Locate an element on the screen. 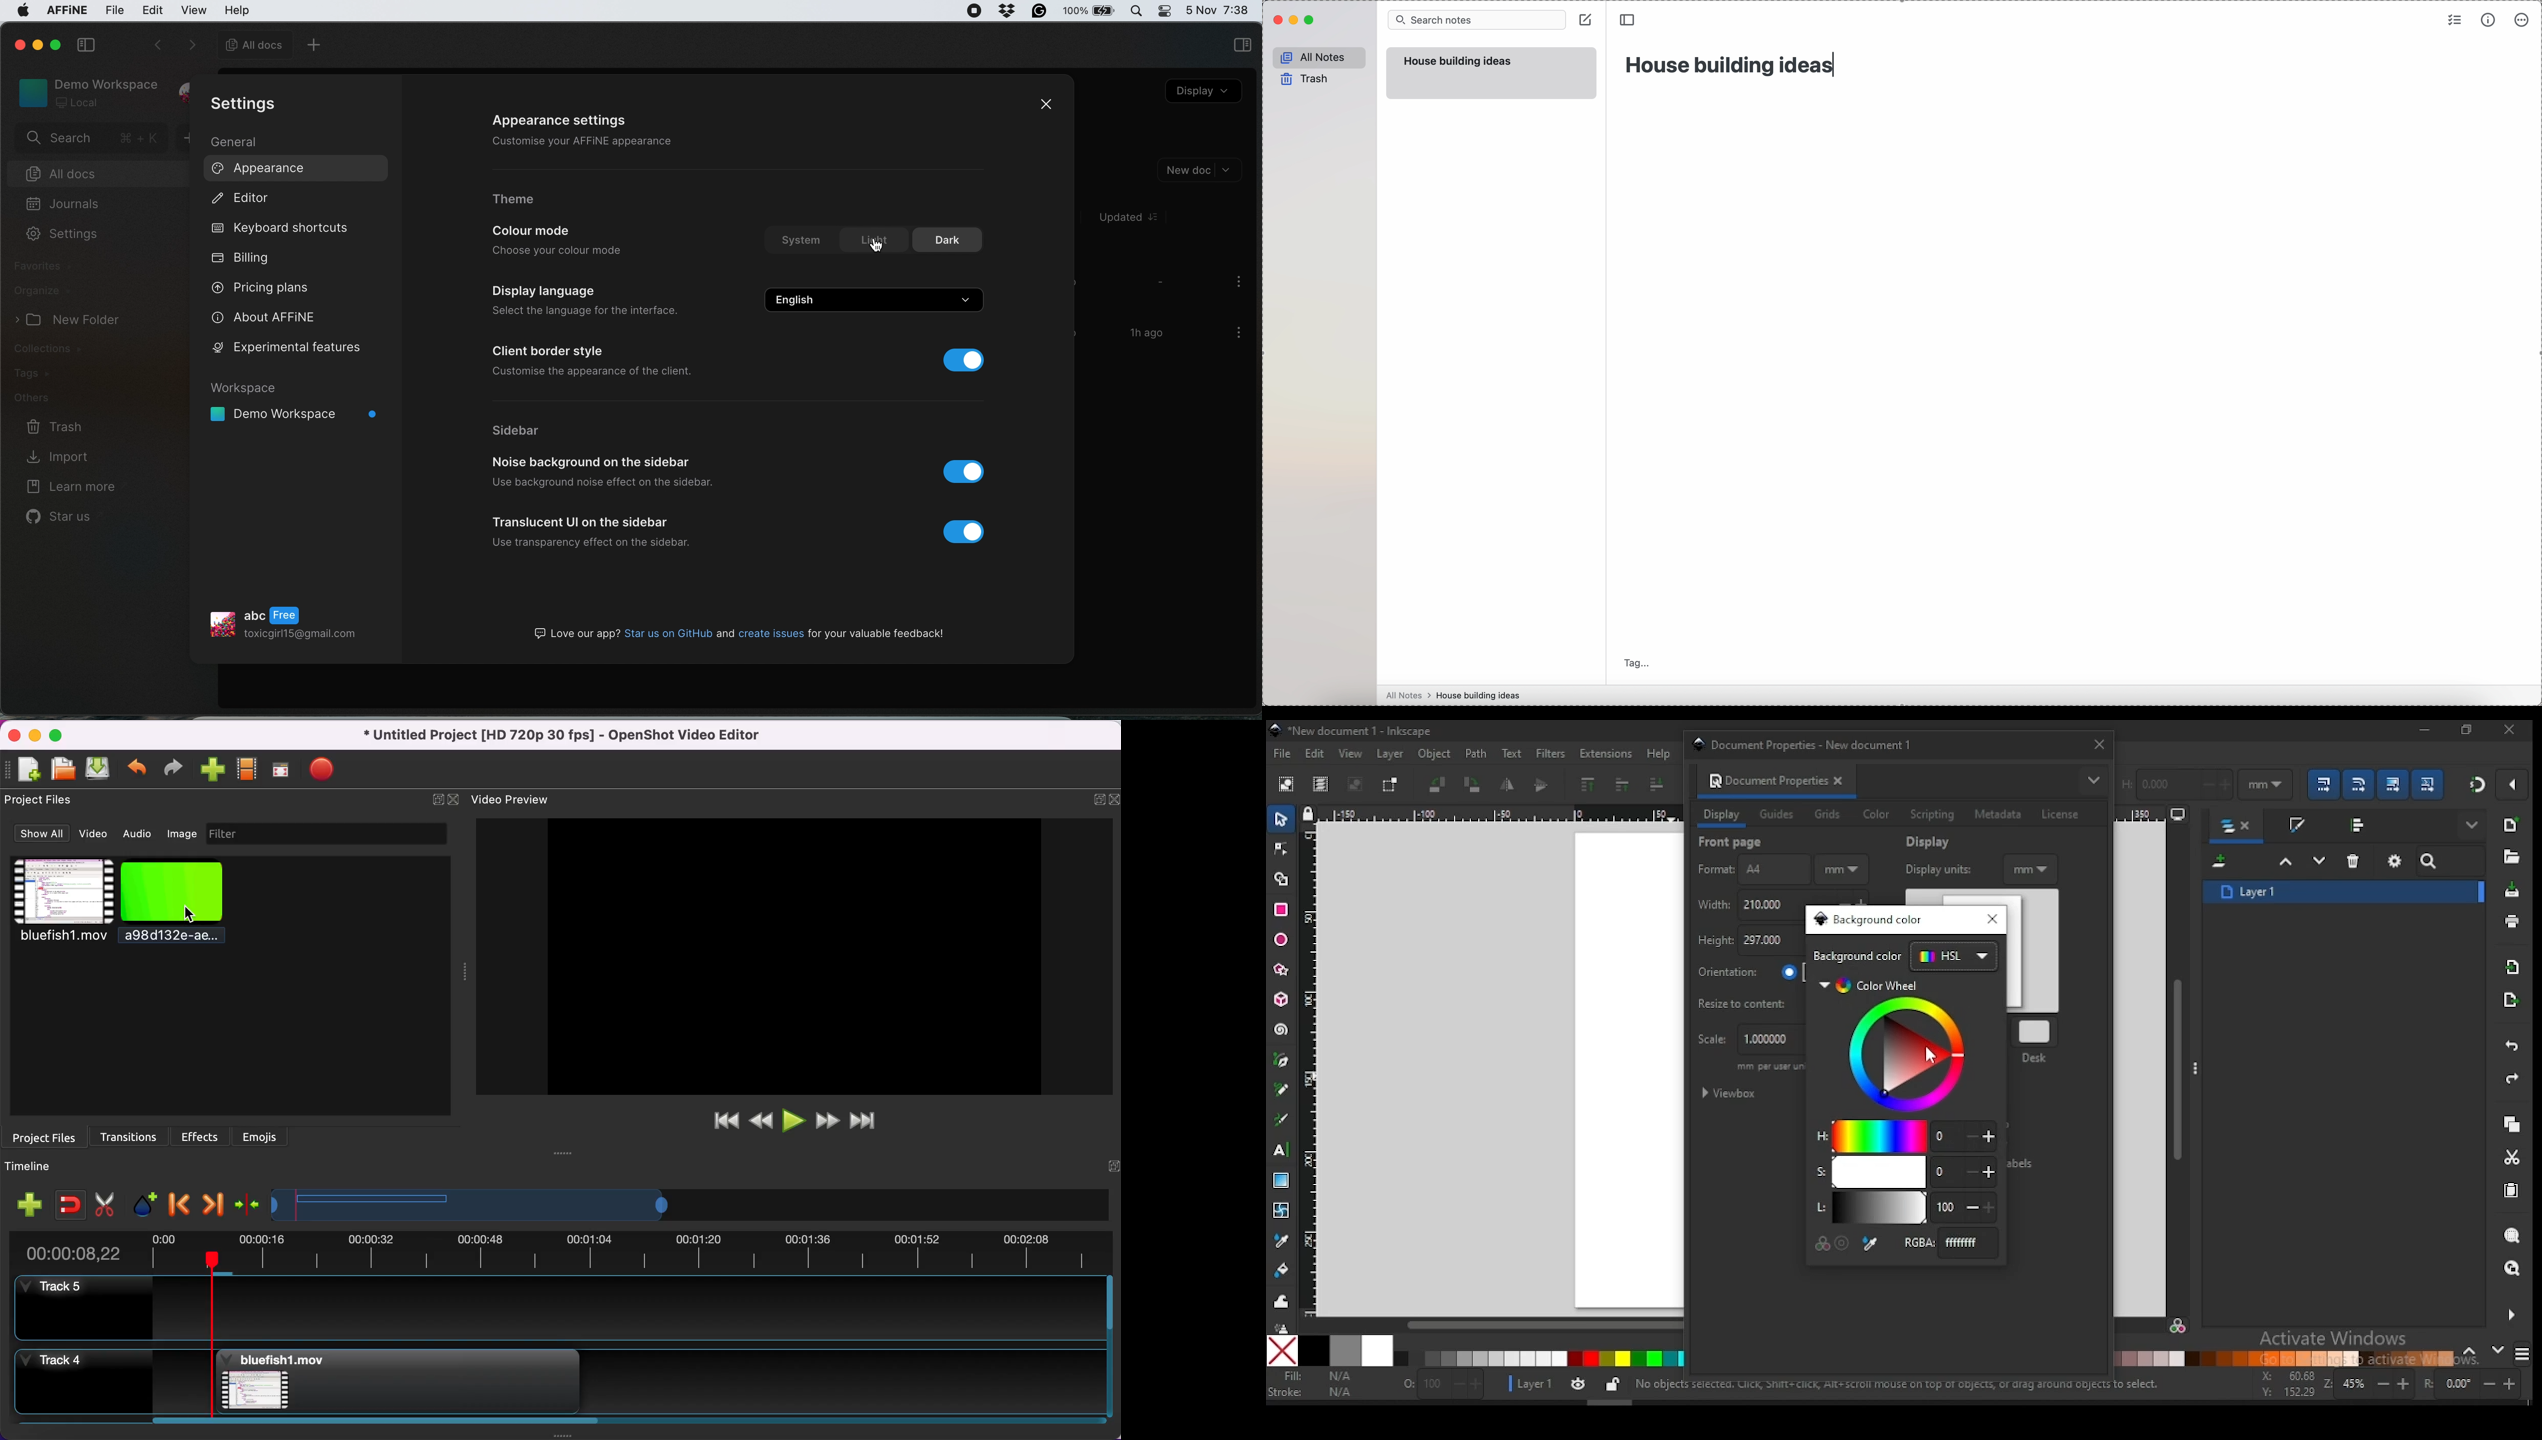  cut is located at coordinates (106, 1202).